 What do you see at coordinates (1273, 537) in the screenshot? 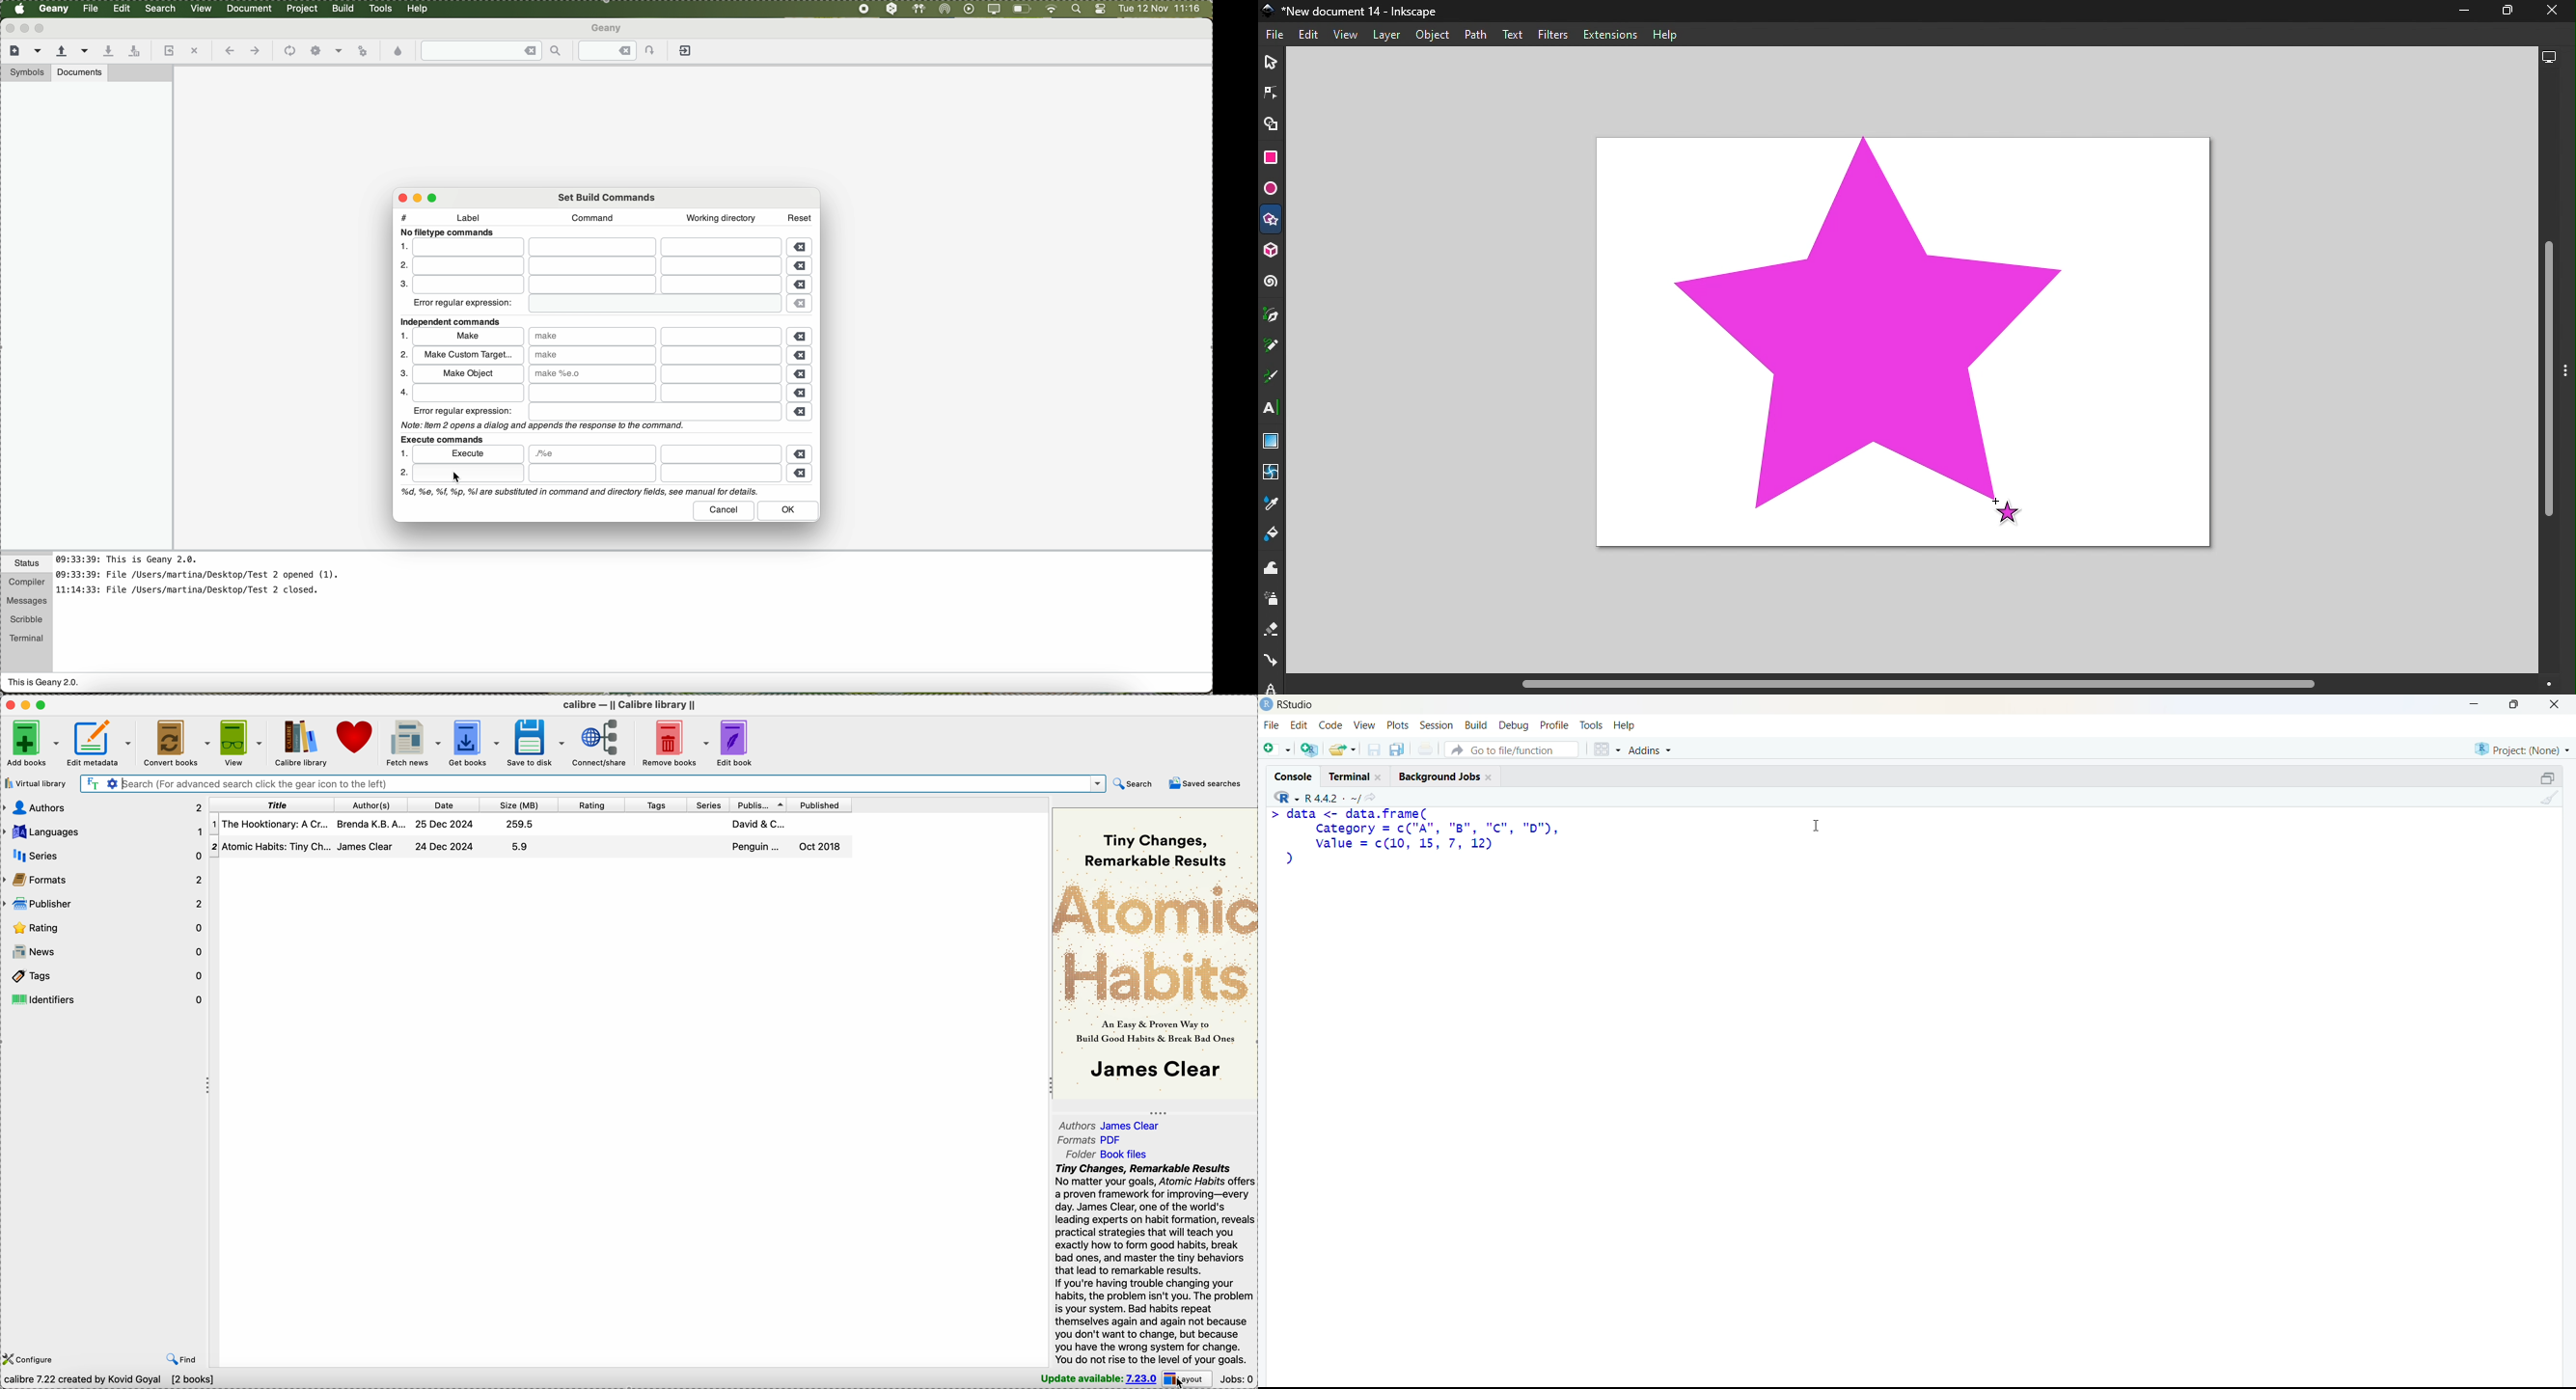
I see `Paint bucket tool` at bounding box center [1273, 537].